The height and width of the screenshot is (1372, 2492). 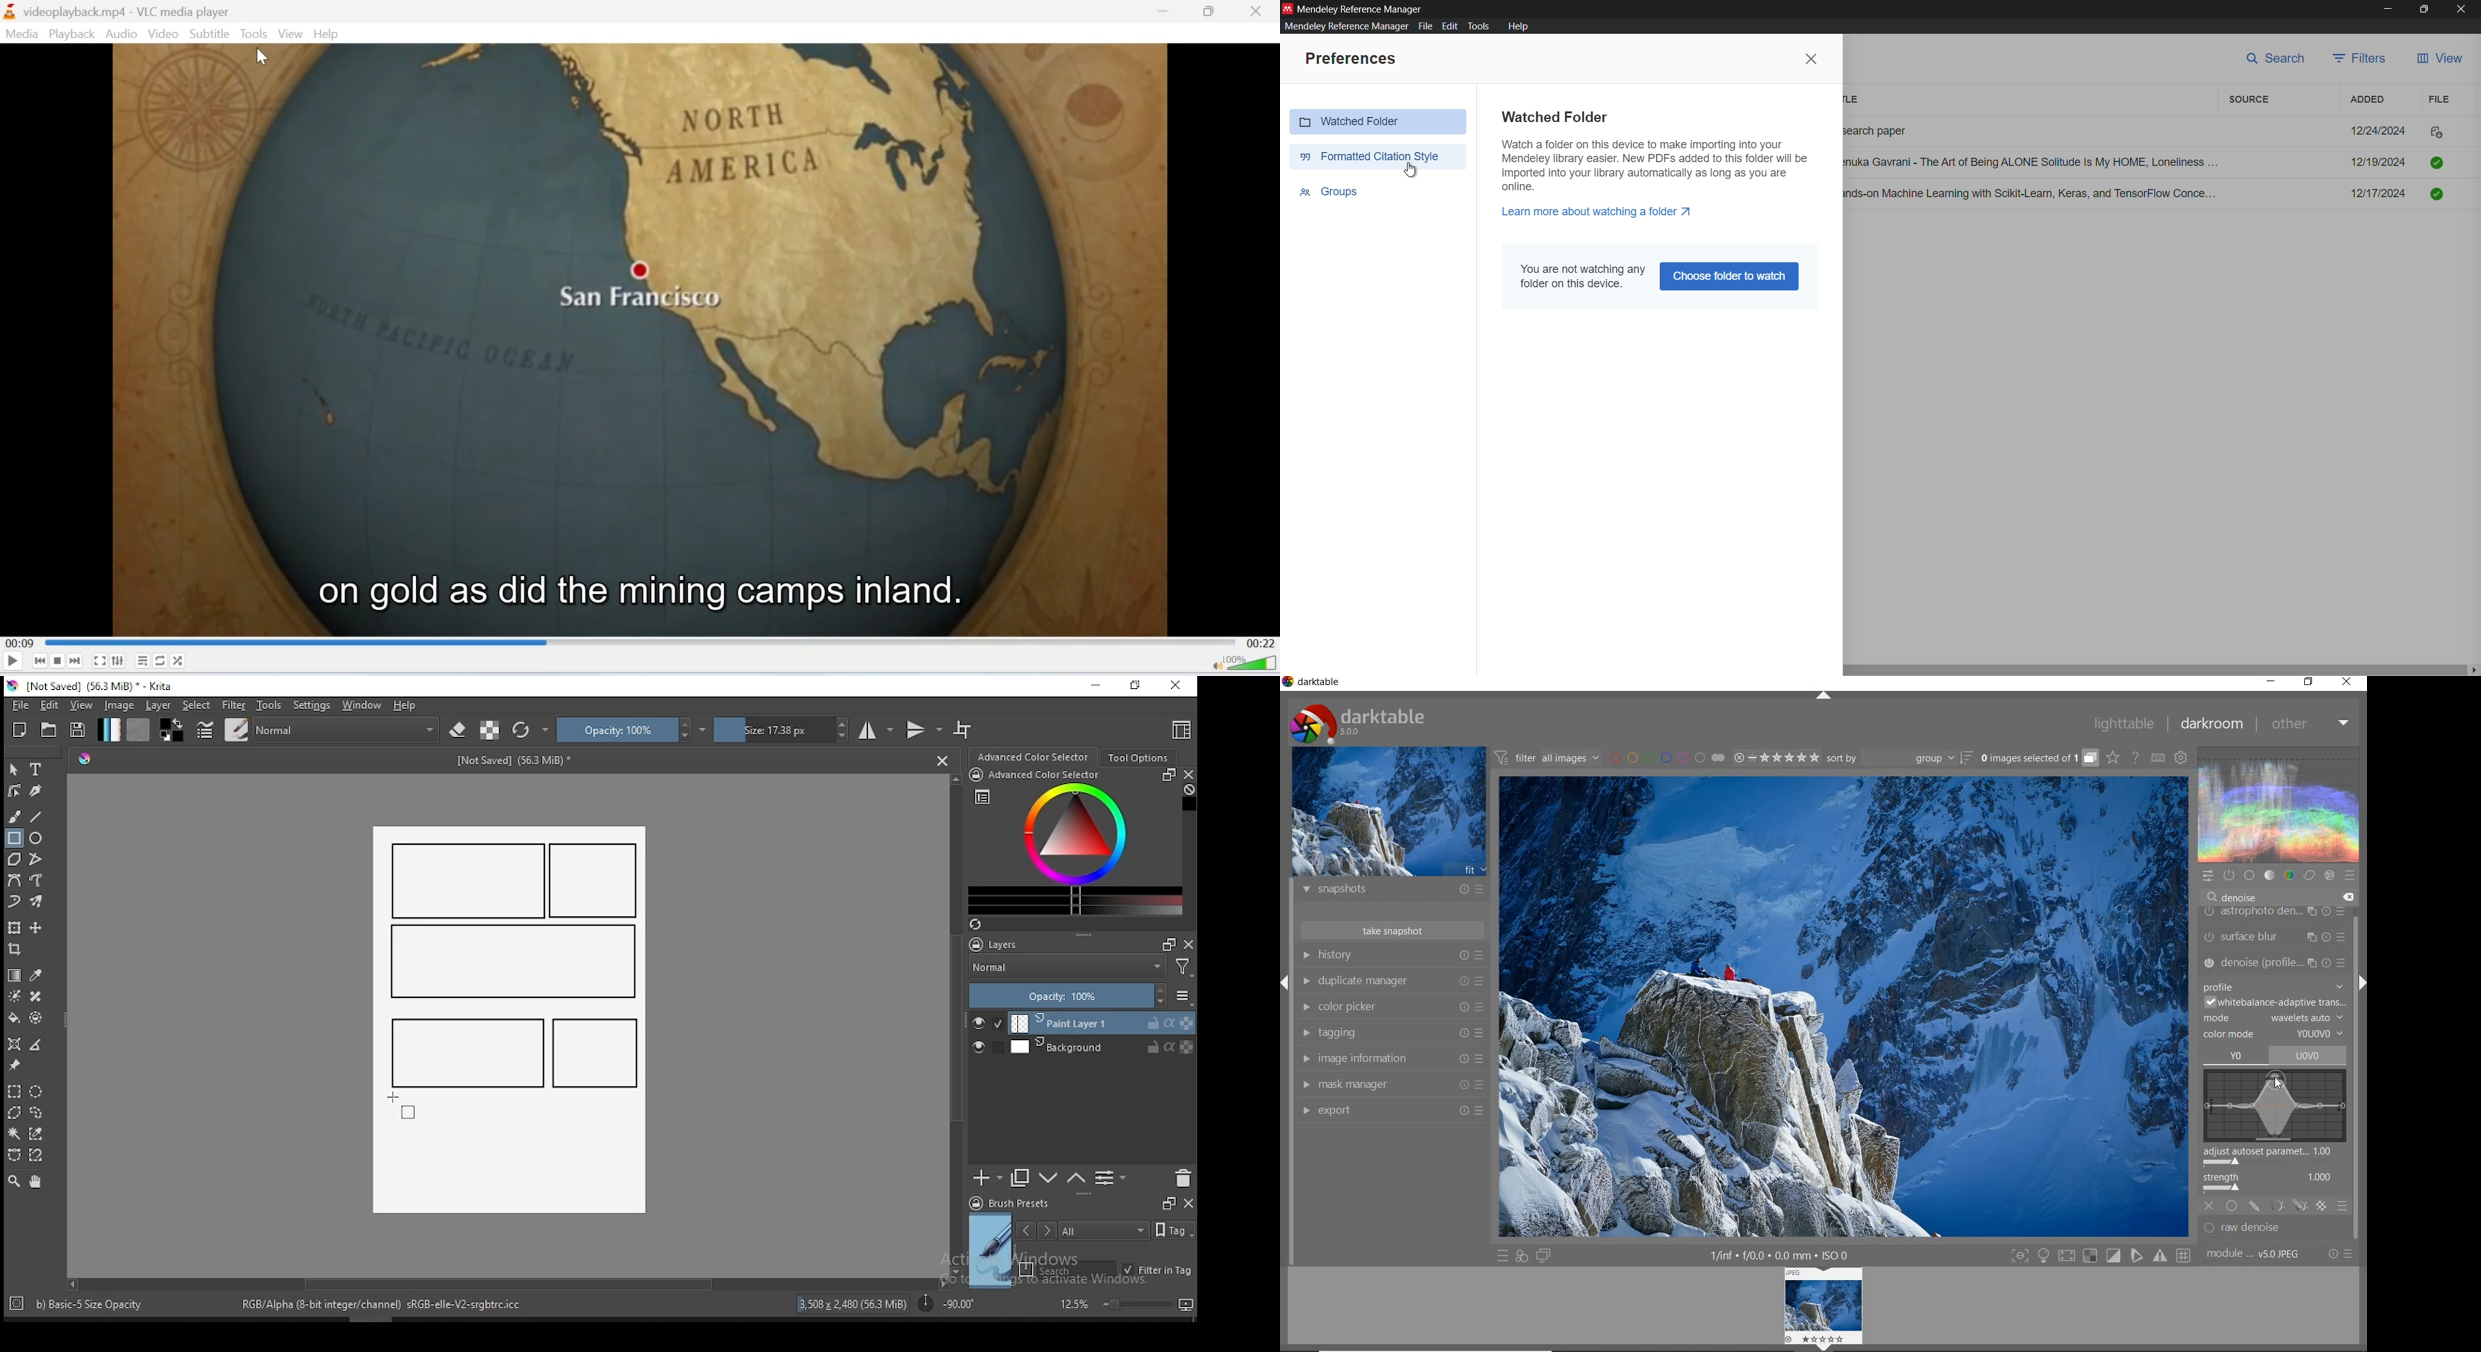 What do you see at coordinates (58, 662) in the screenshot?
I see `Stop` at bounding box center [58, 662].